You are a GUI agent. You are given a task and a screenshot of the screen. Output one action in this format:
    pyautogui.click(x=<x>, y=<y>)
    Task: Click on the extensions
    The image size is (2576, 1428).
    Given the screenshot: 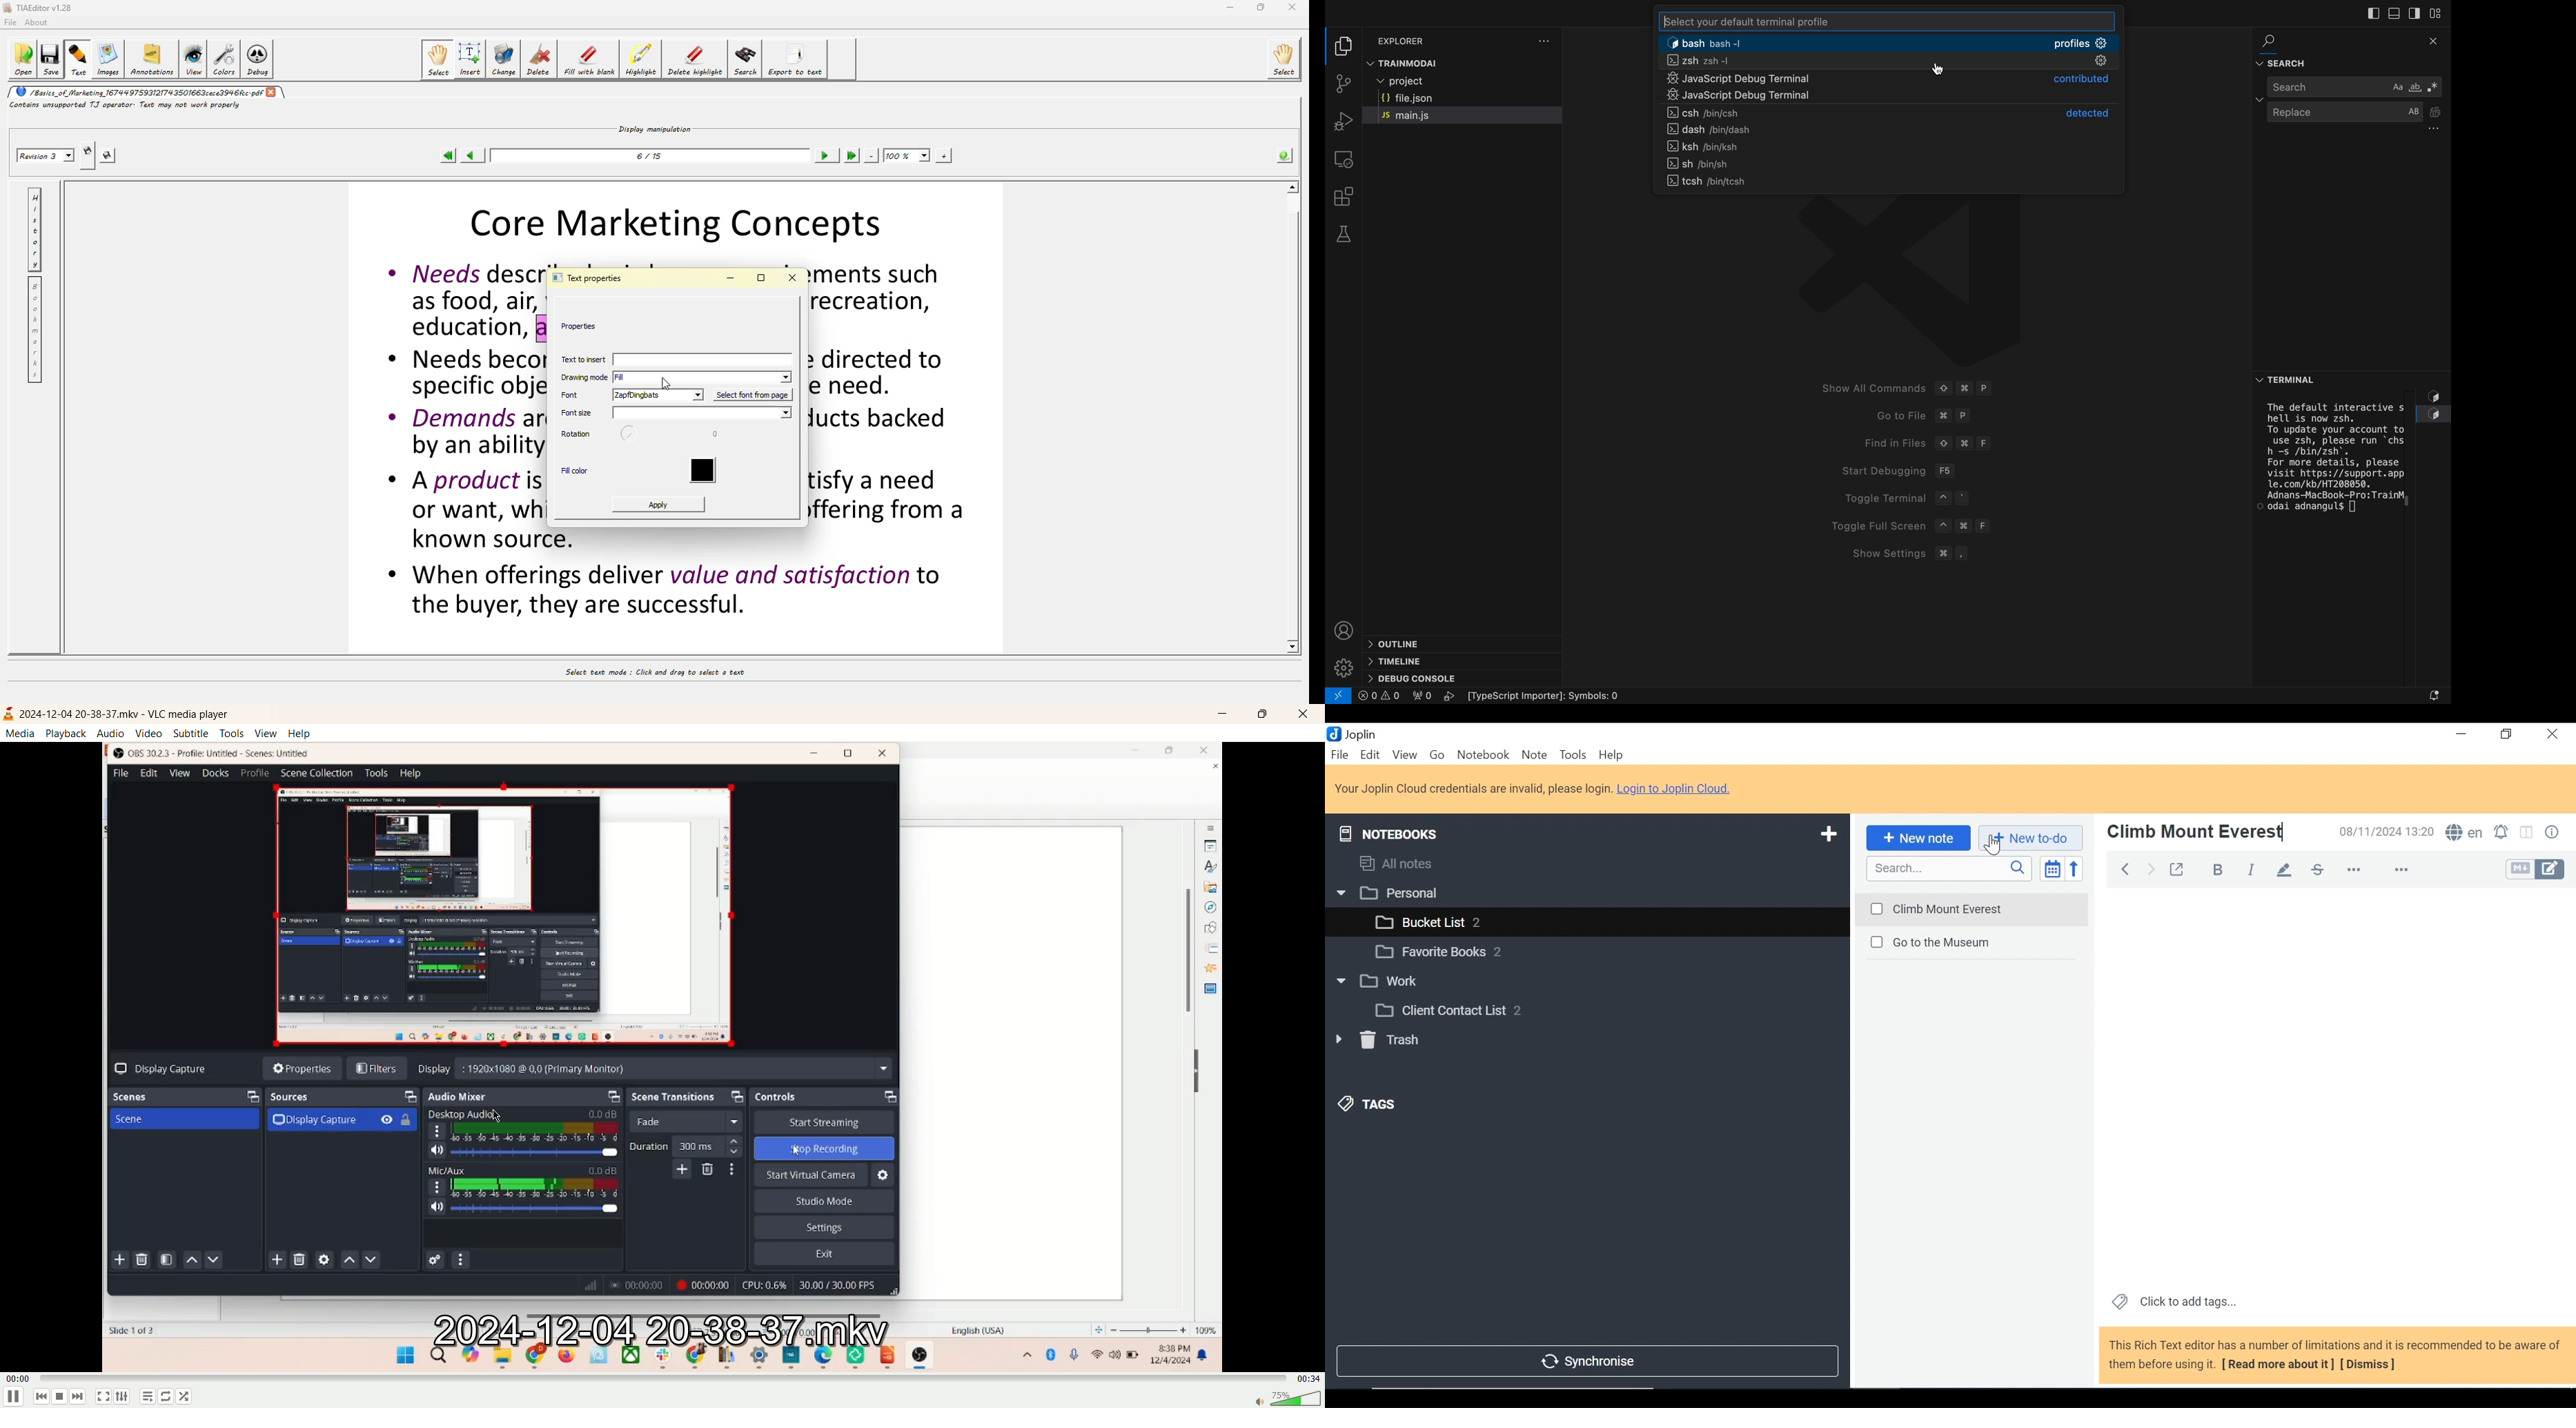 What is the action you would take?
    pyautogui.click(x=1348, y=197)
    